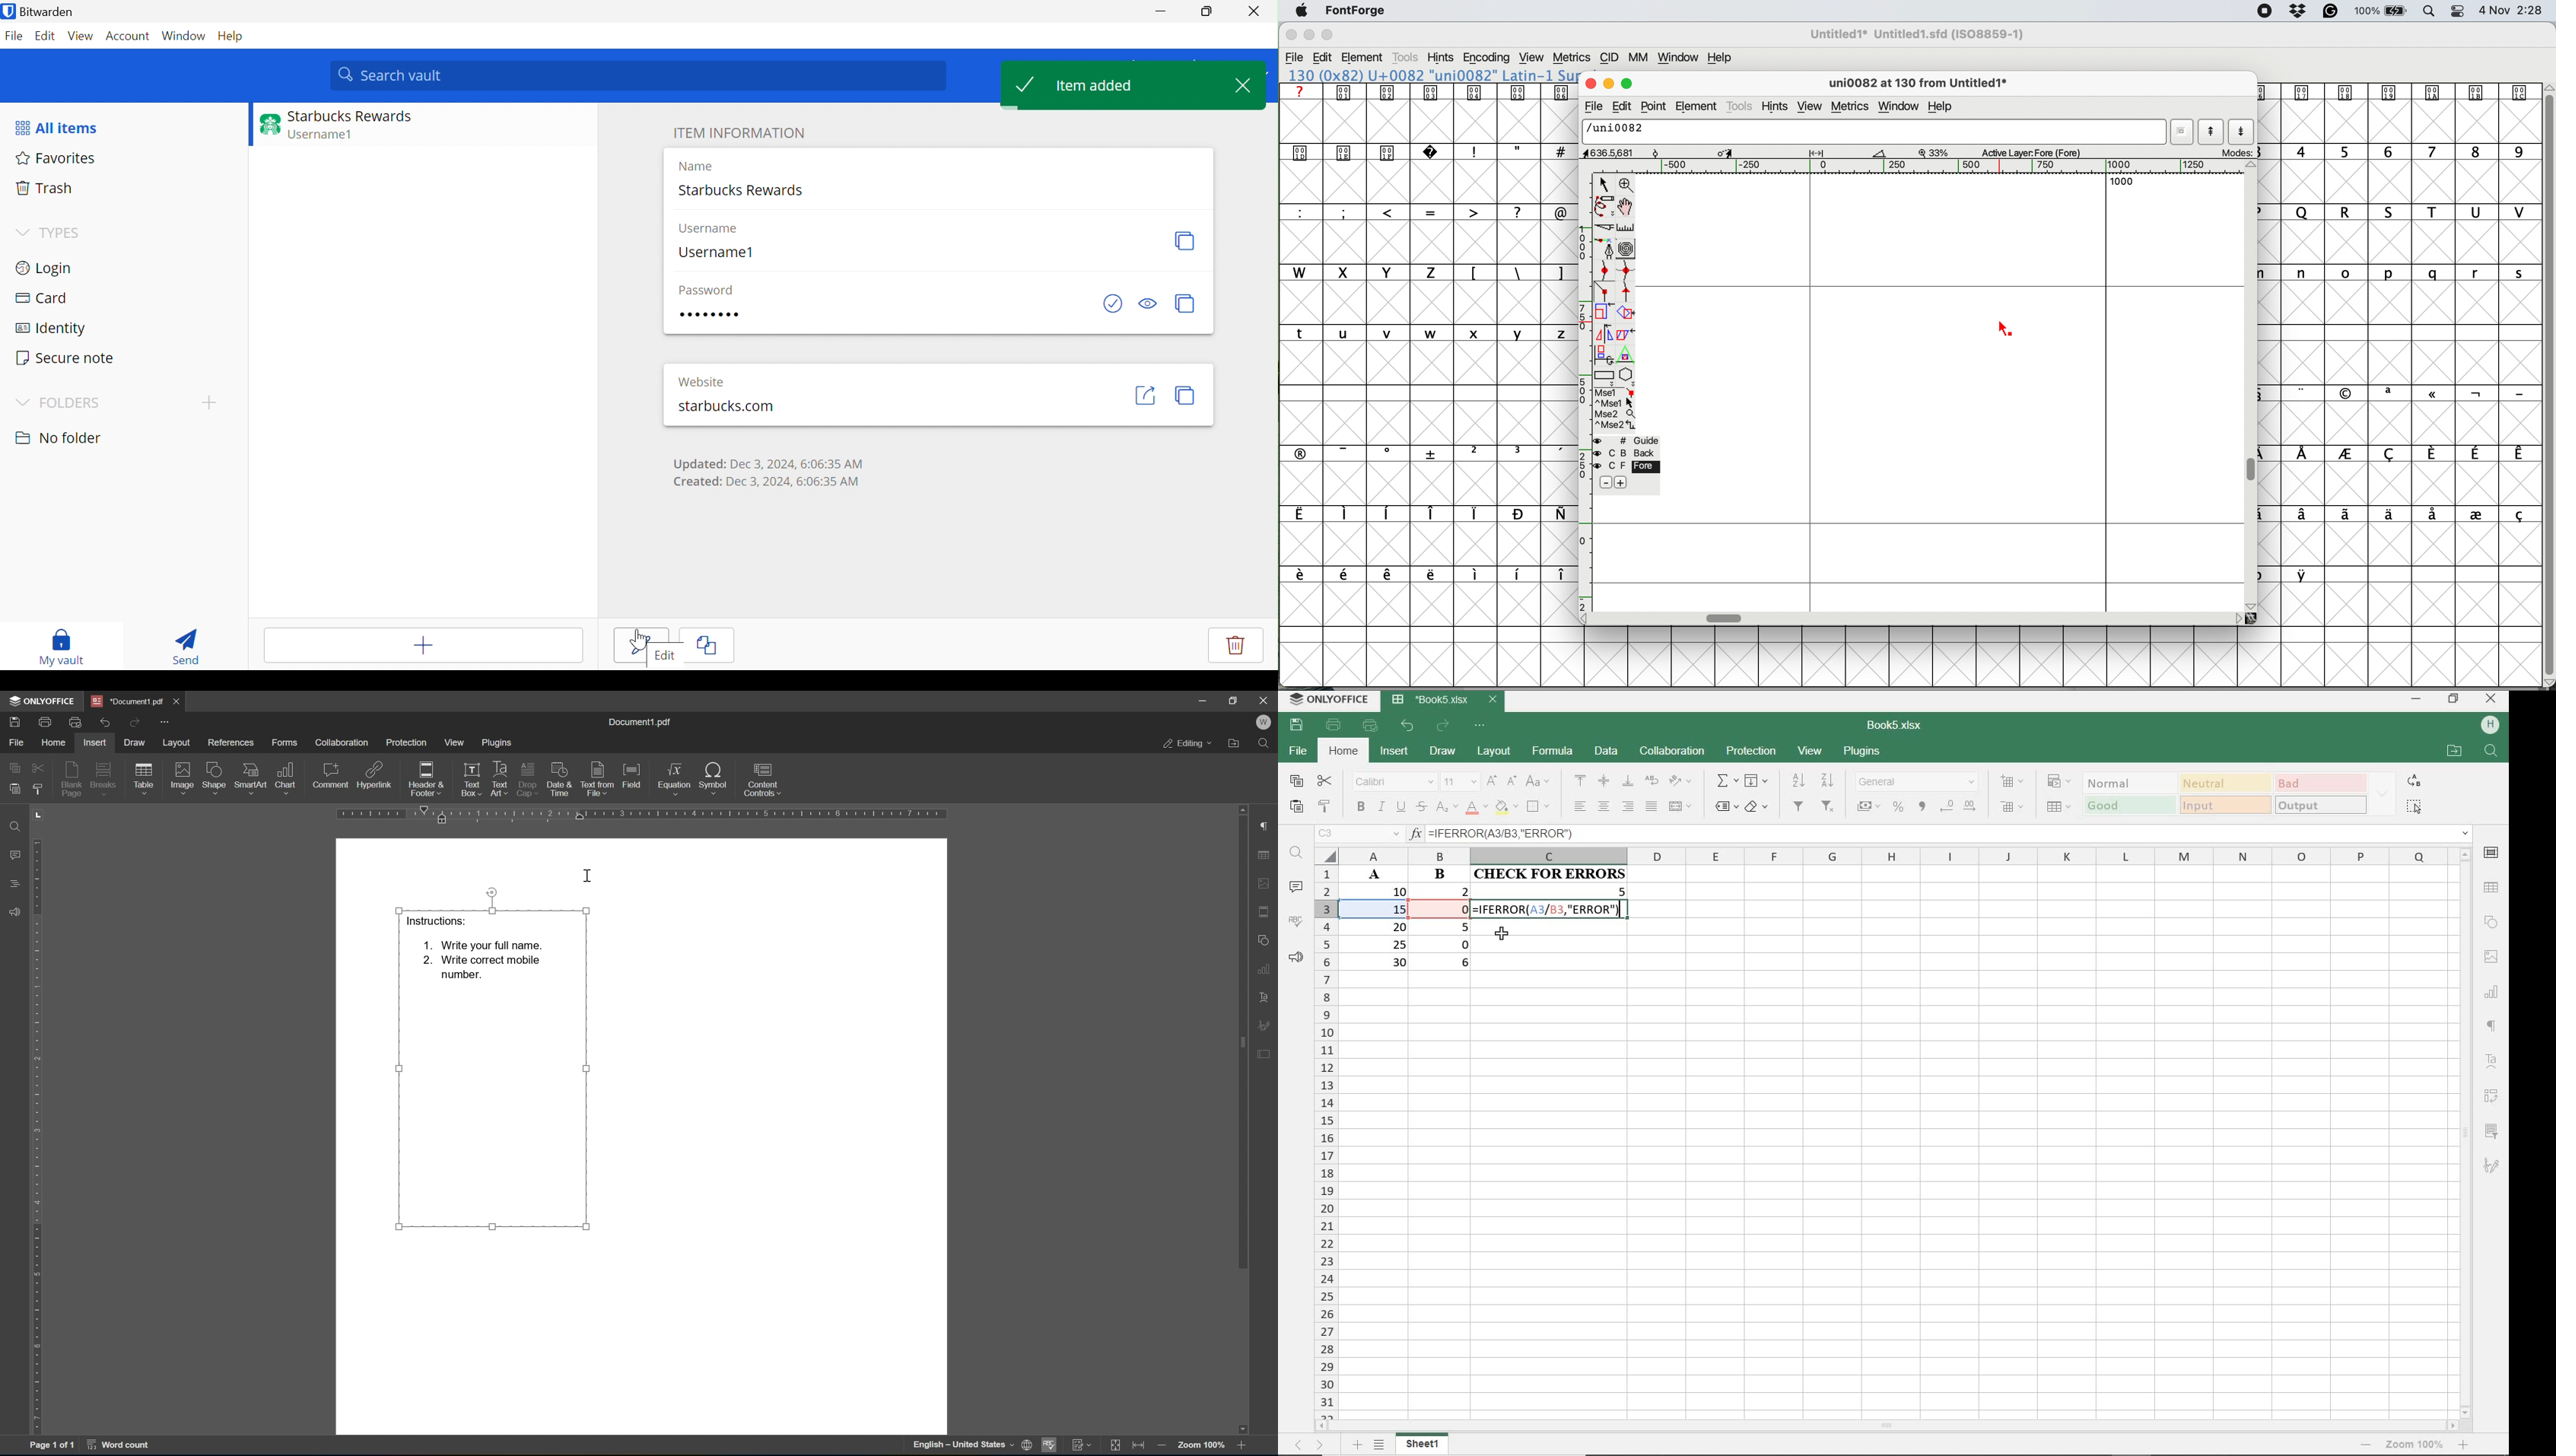 The image size is (2576, 1456). I want to click on ORIENTATION, so click(1680, 782).